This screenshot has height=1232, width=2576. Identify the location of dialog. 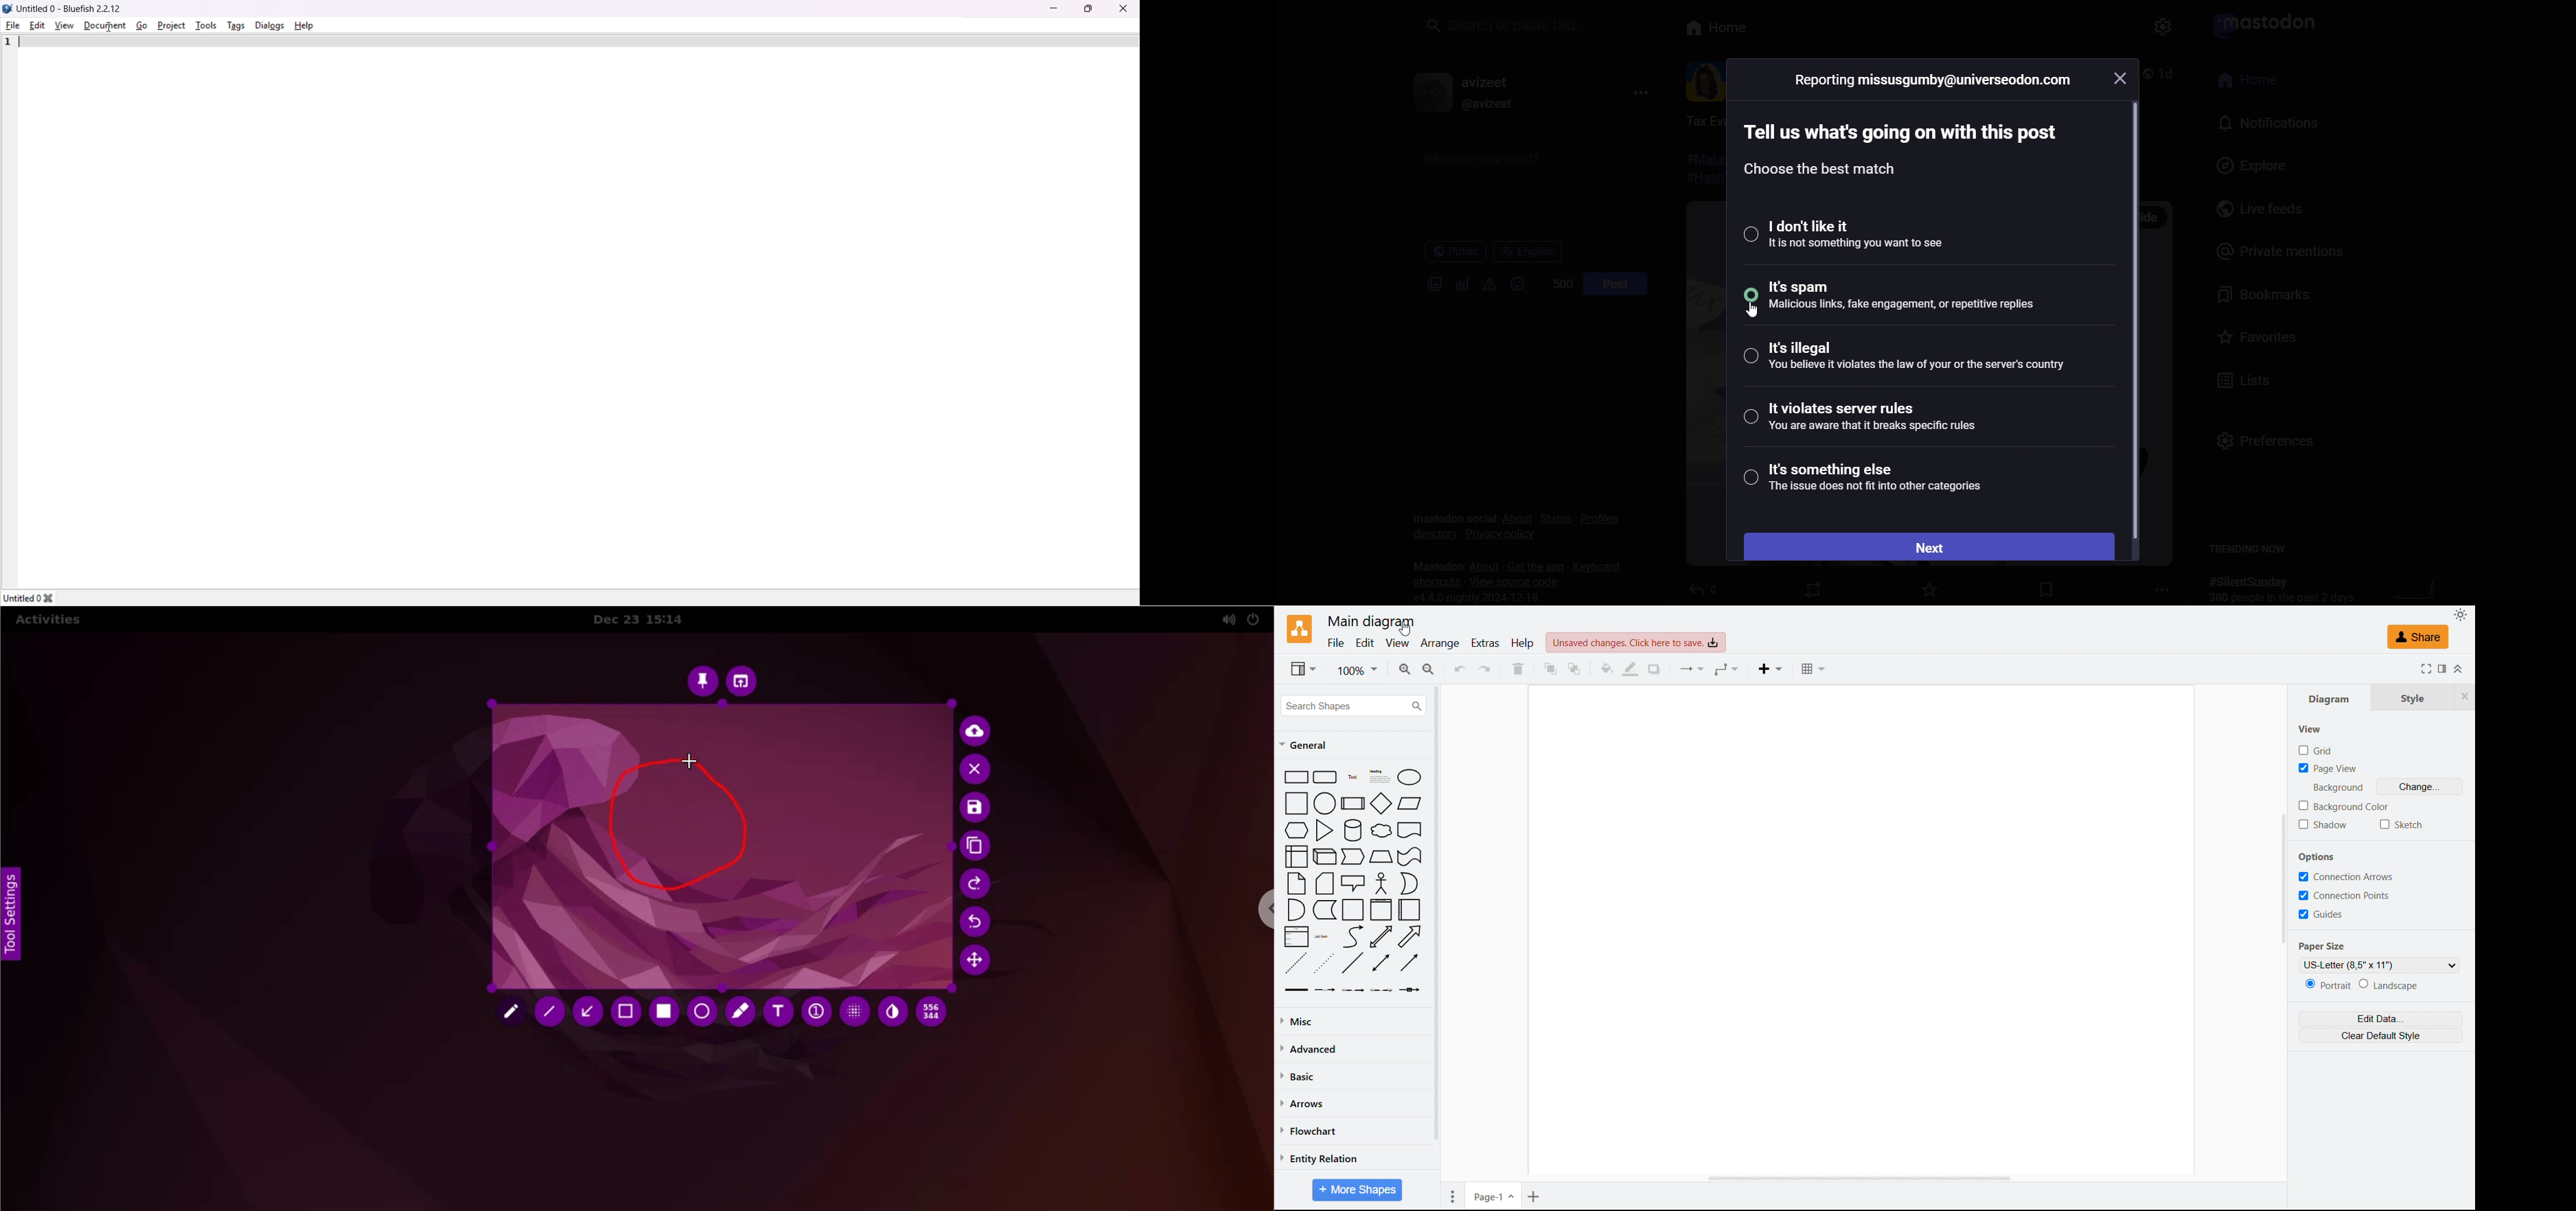
(268, 24).